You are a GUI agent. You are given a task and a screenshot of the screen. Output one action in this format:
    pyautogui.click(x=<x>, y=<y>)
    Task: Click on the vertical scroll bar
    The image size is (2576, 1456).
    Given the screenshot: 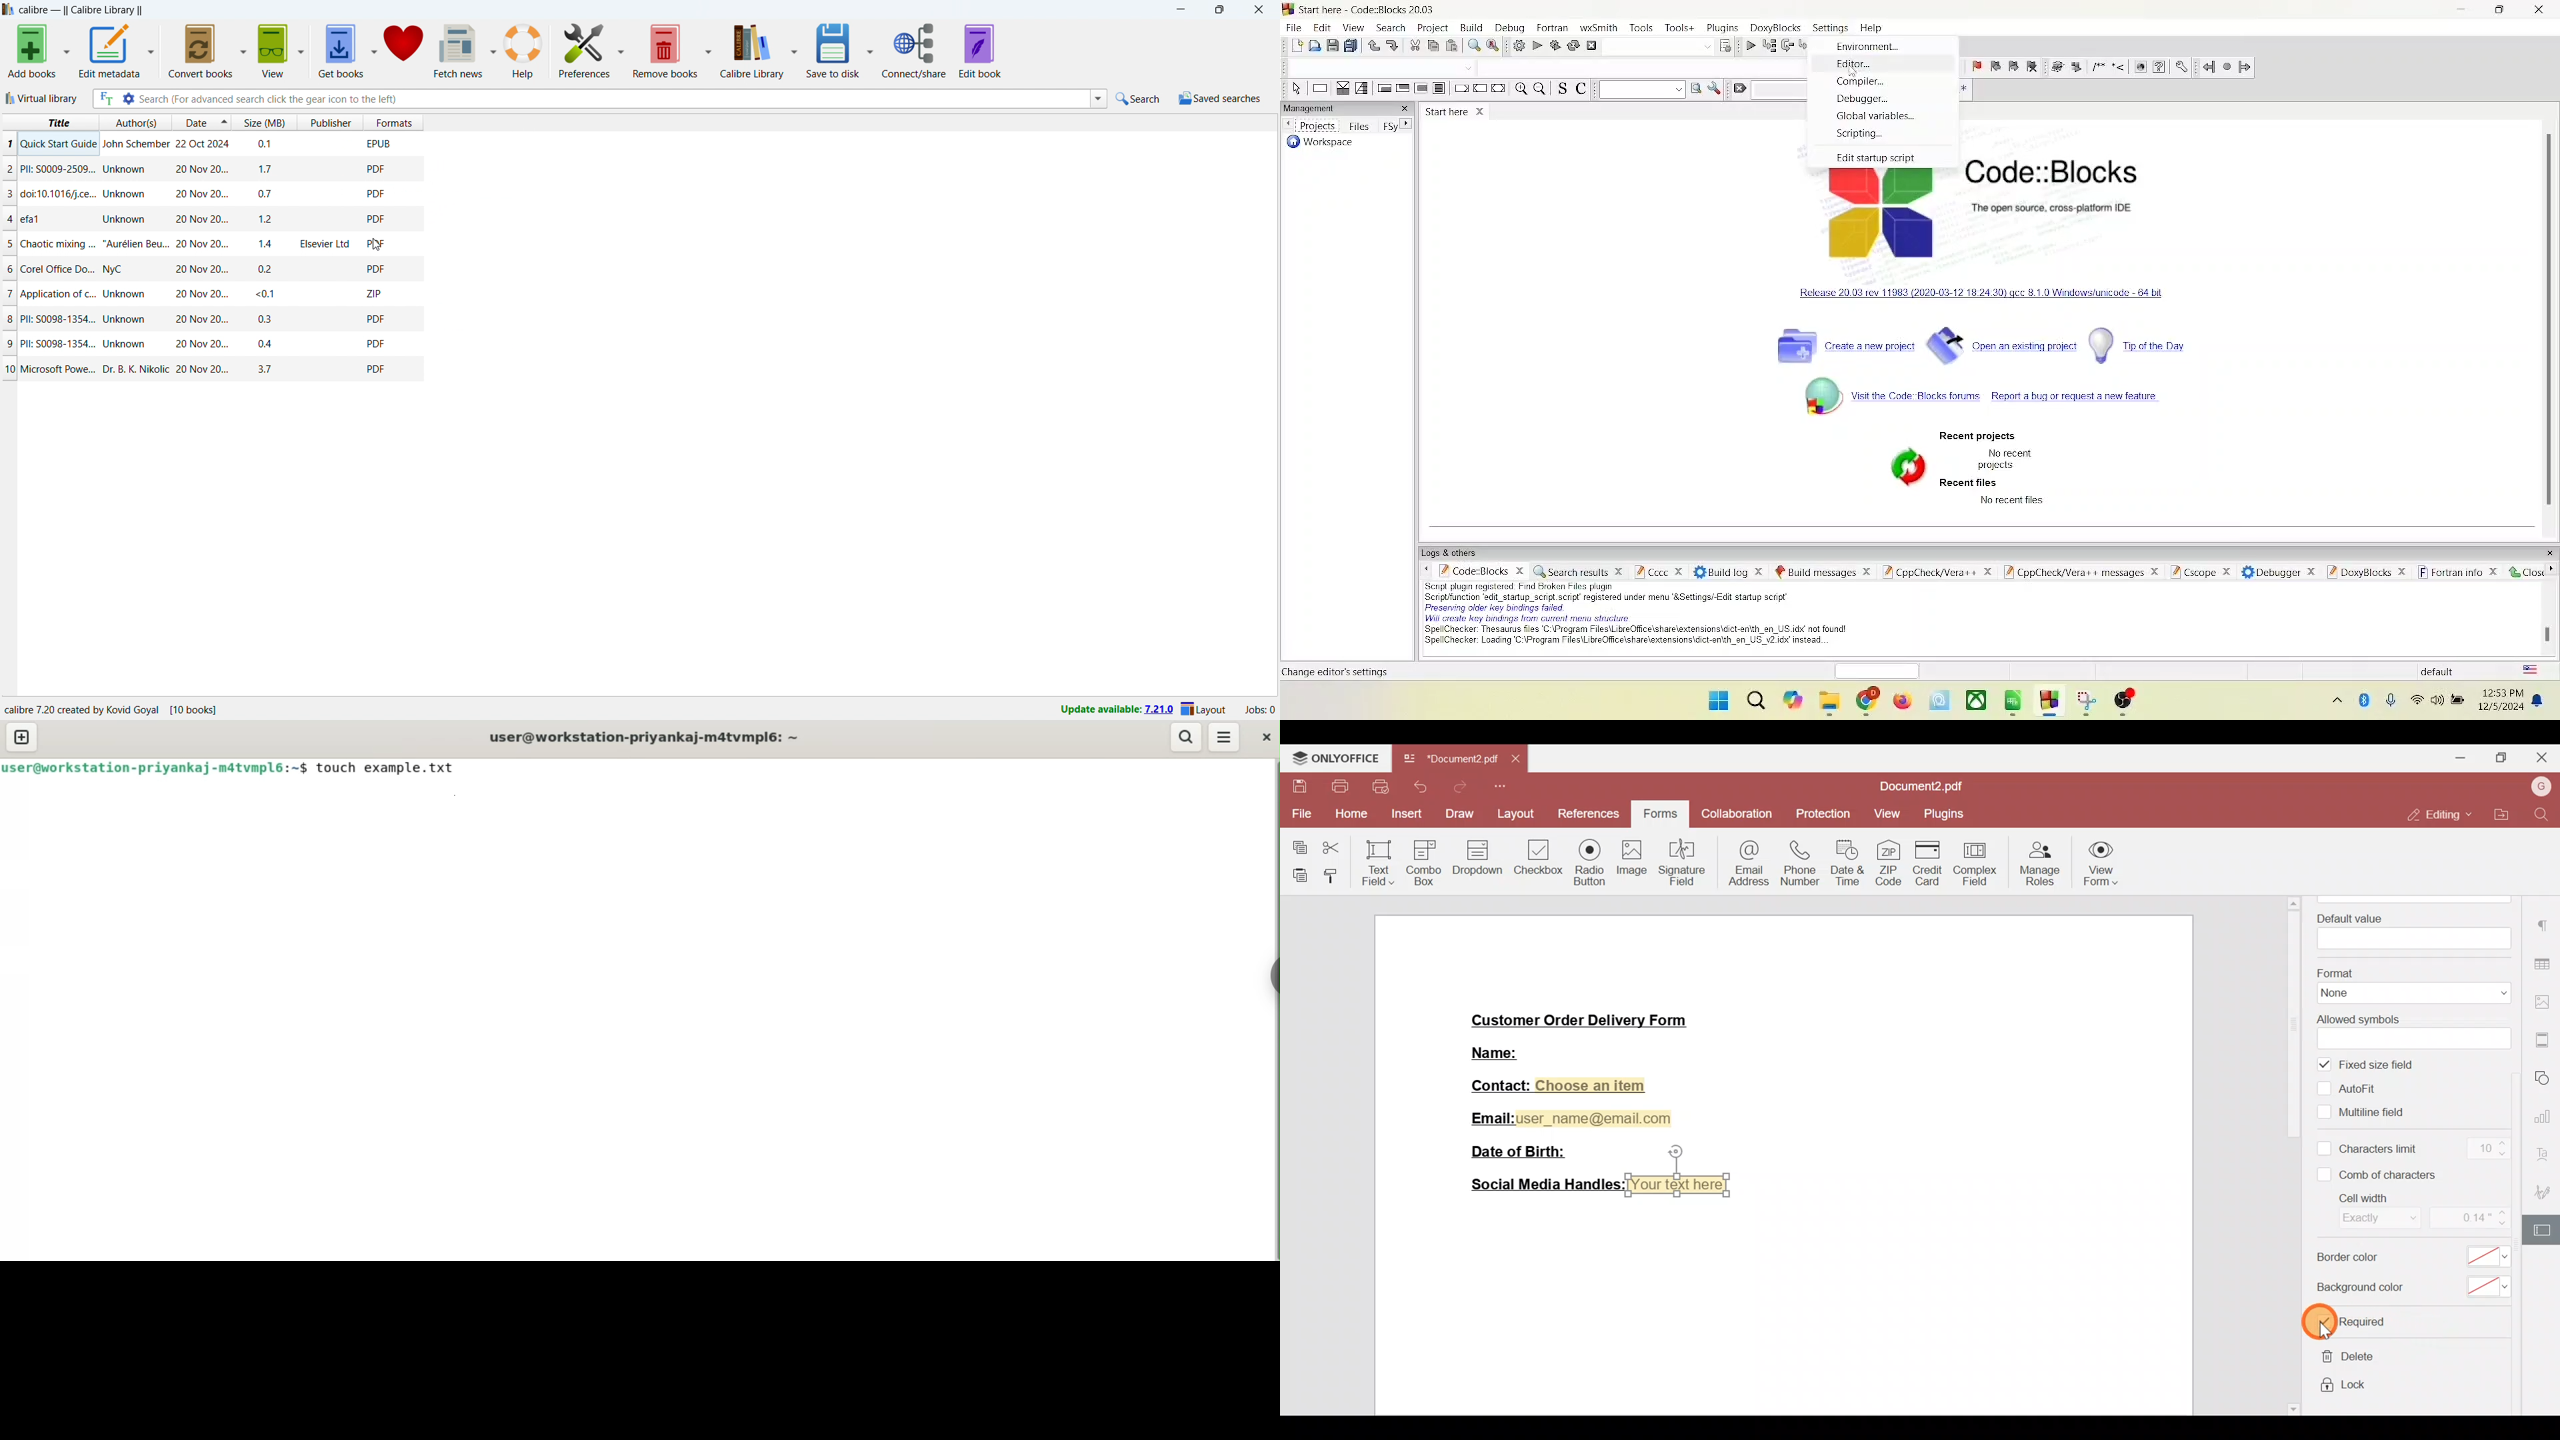 What is the action you would take?
    pyautogui.click(x=2547, y=317)
    